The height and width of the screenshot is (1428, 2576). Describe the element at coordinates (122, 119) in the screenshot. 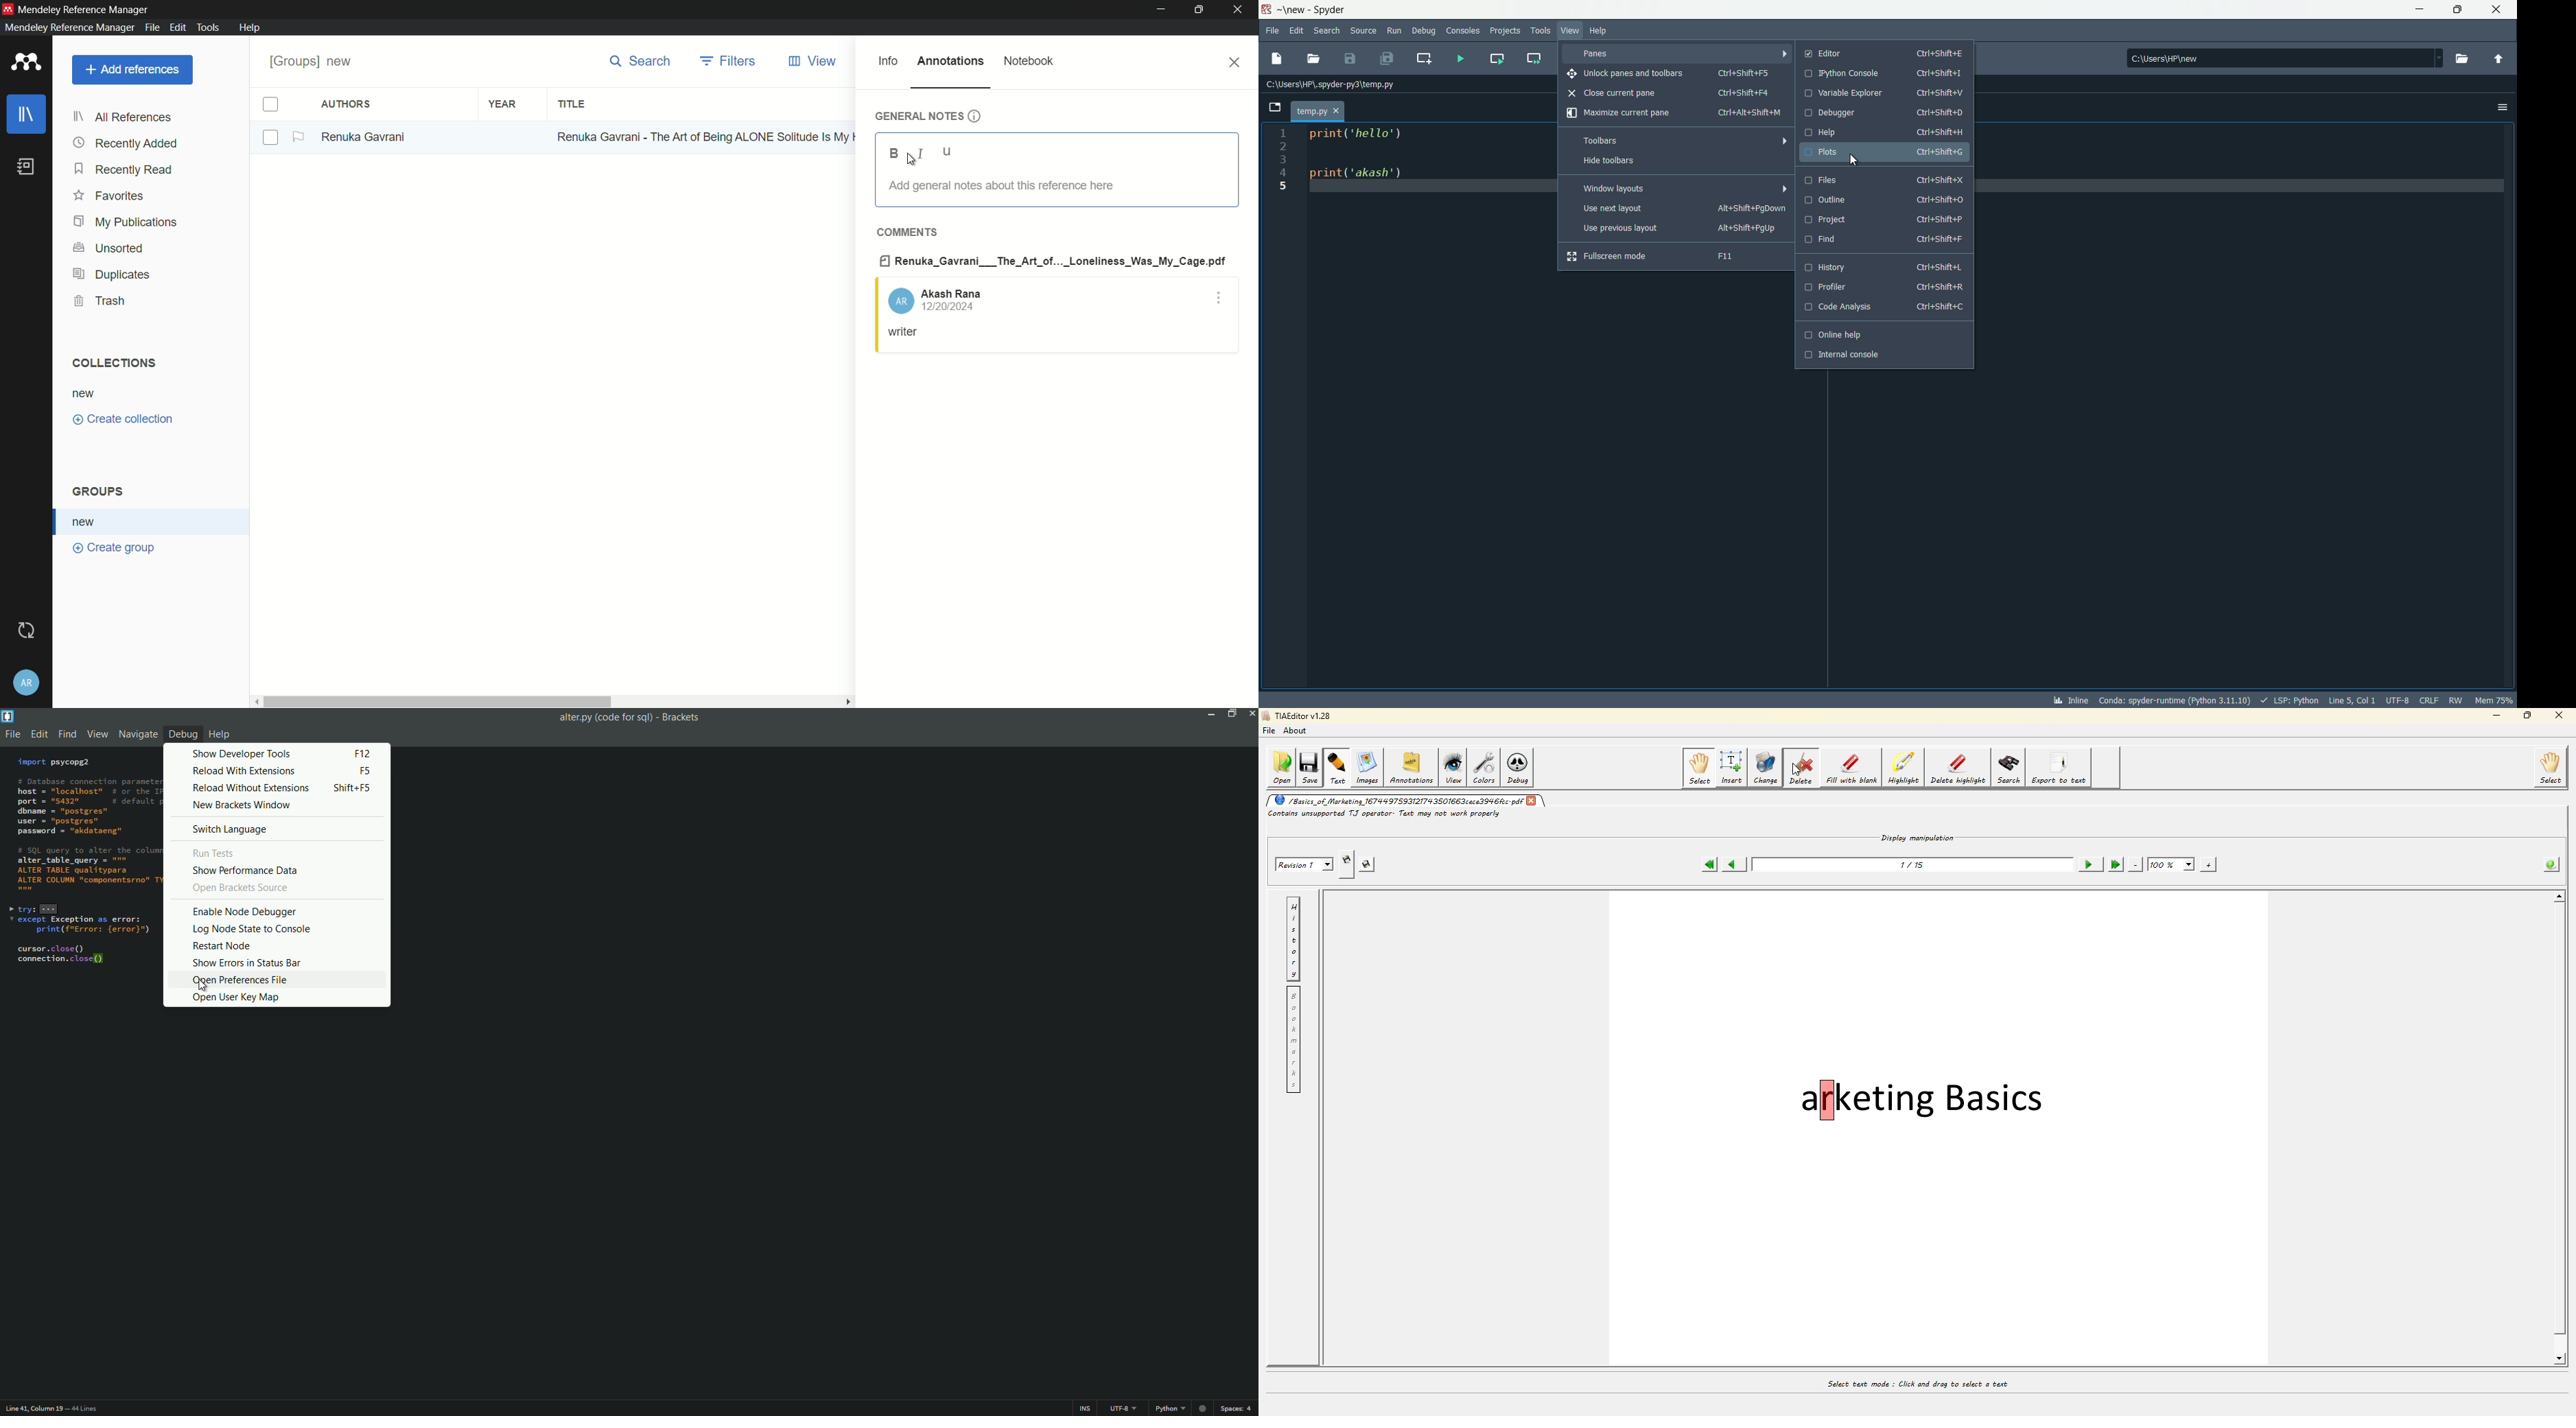

I see `all references` at that location.